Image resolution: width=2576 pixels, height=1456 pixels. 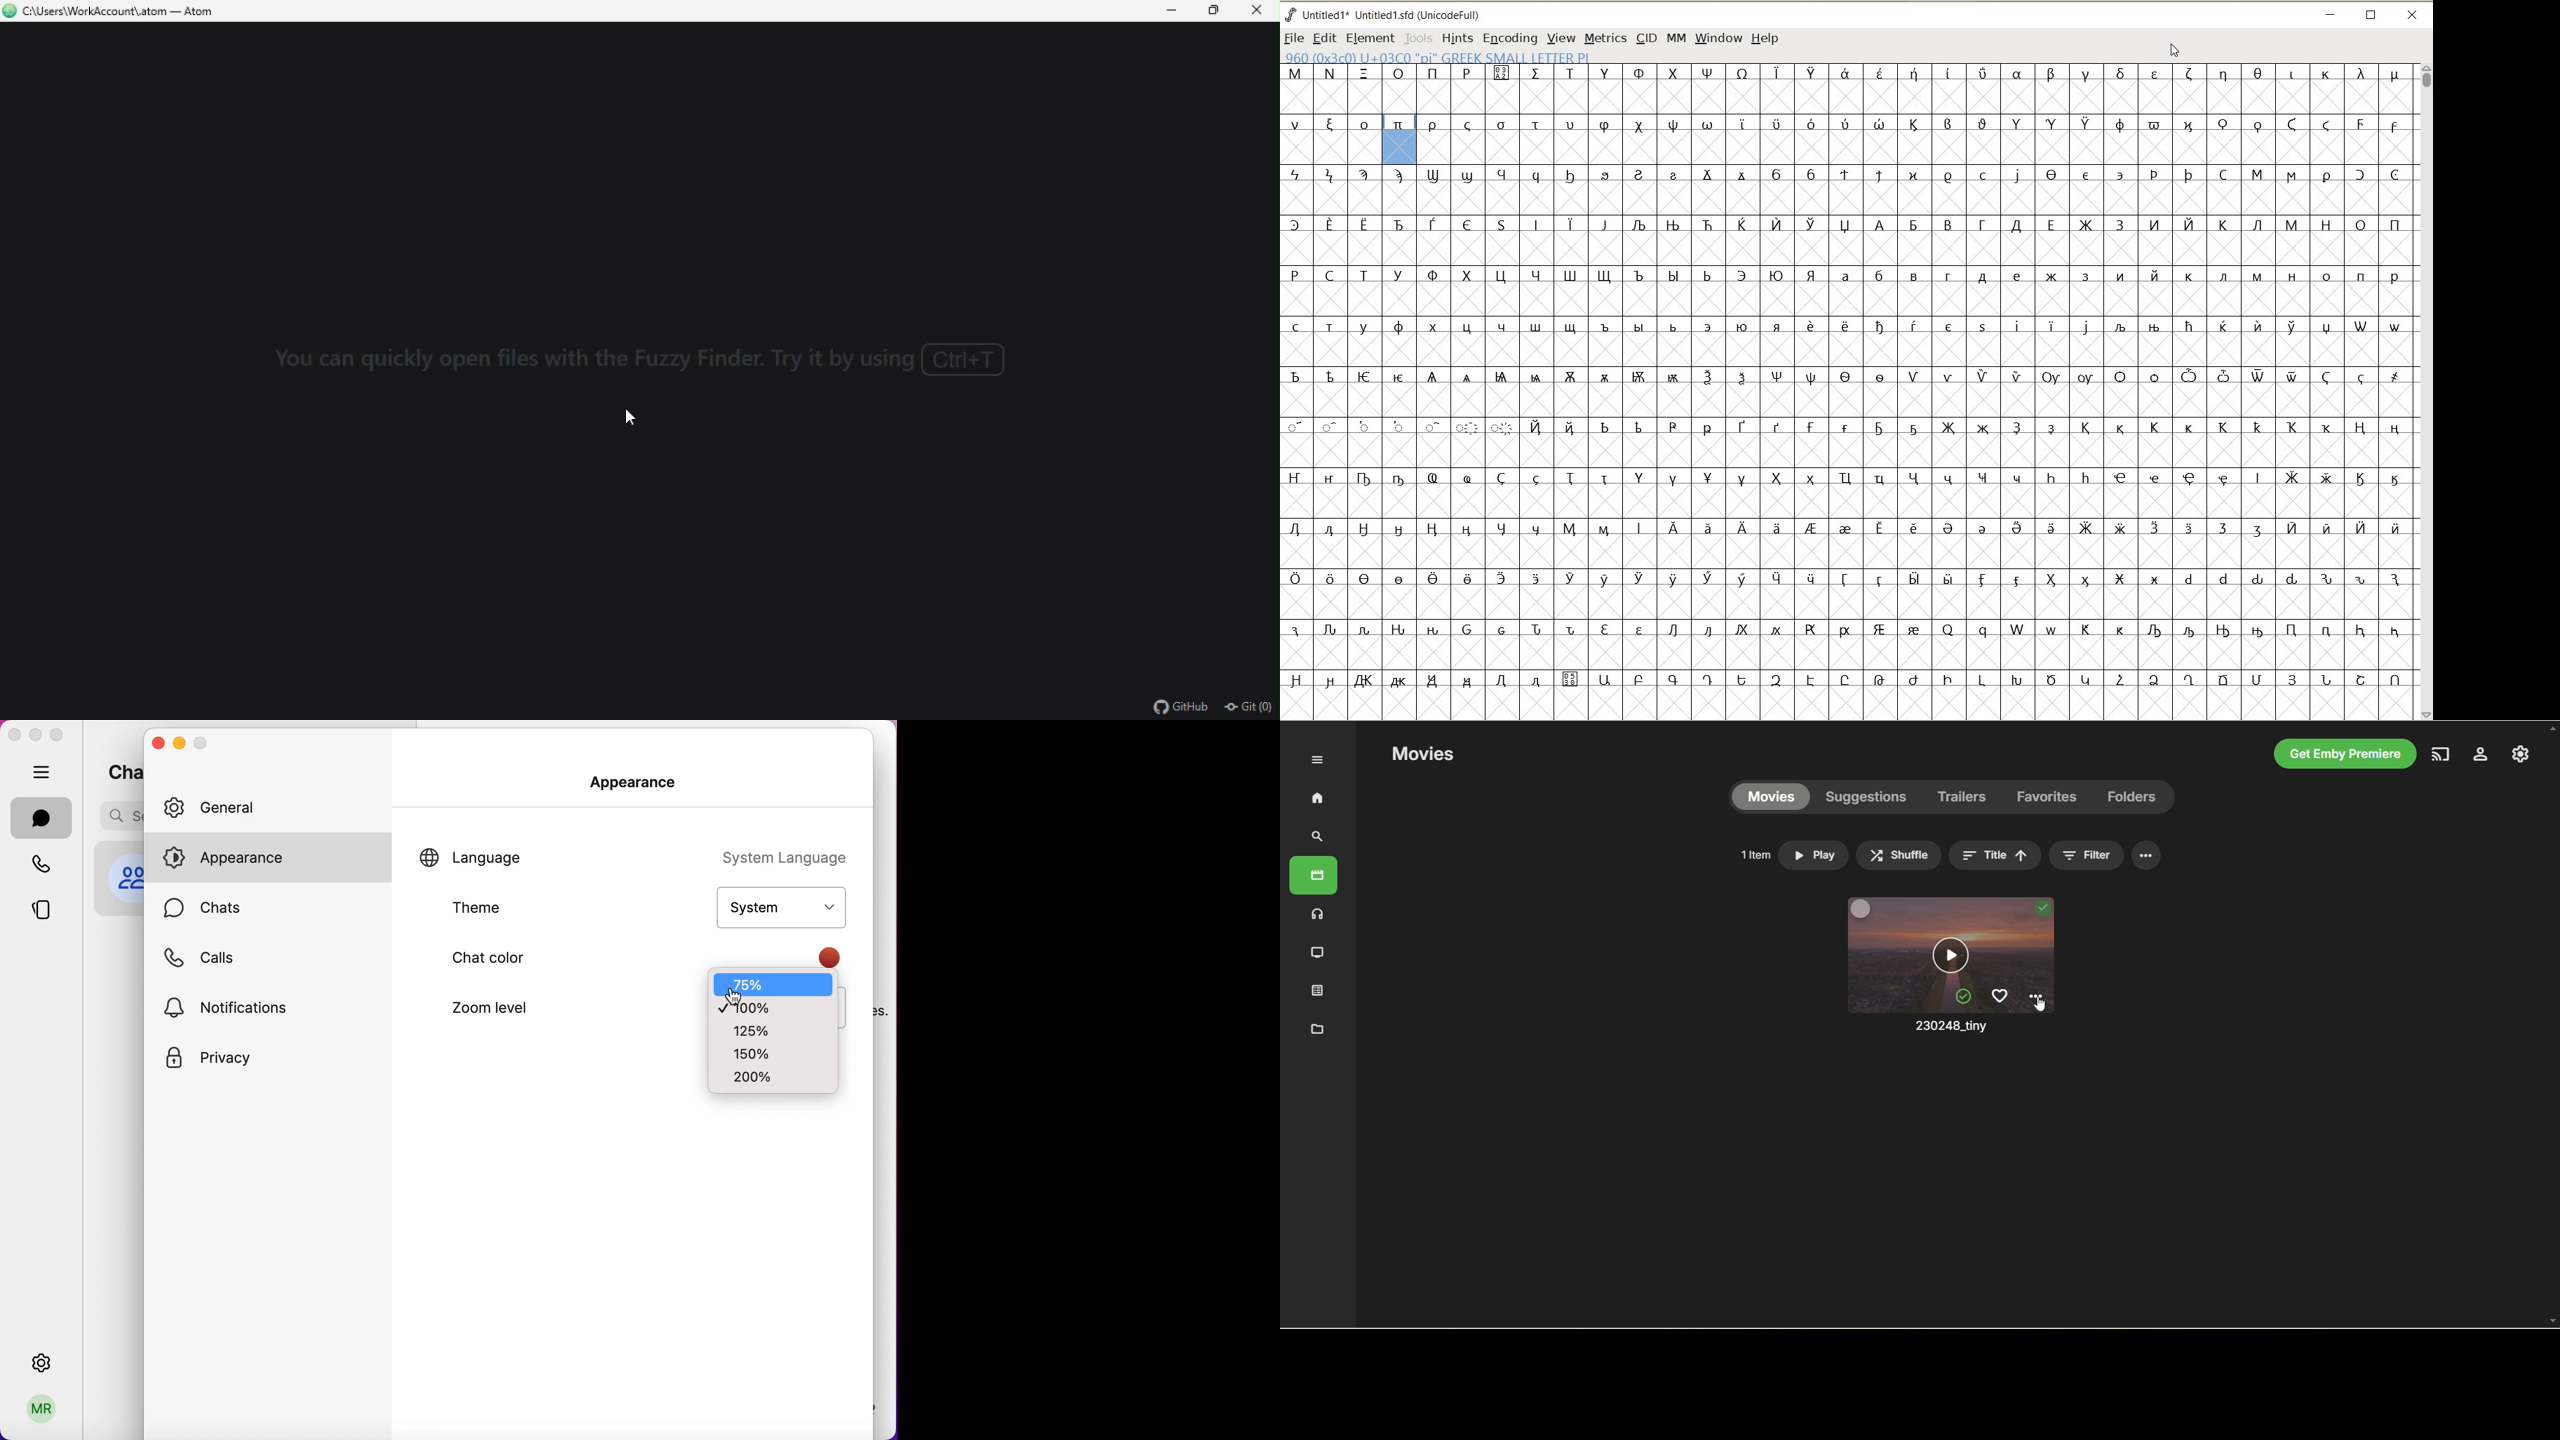 I want to click on cursor, so click(x=632, y=417).